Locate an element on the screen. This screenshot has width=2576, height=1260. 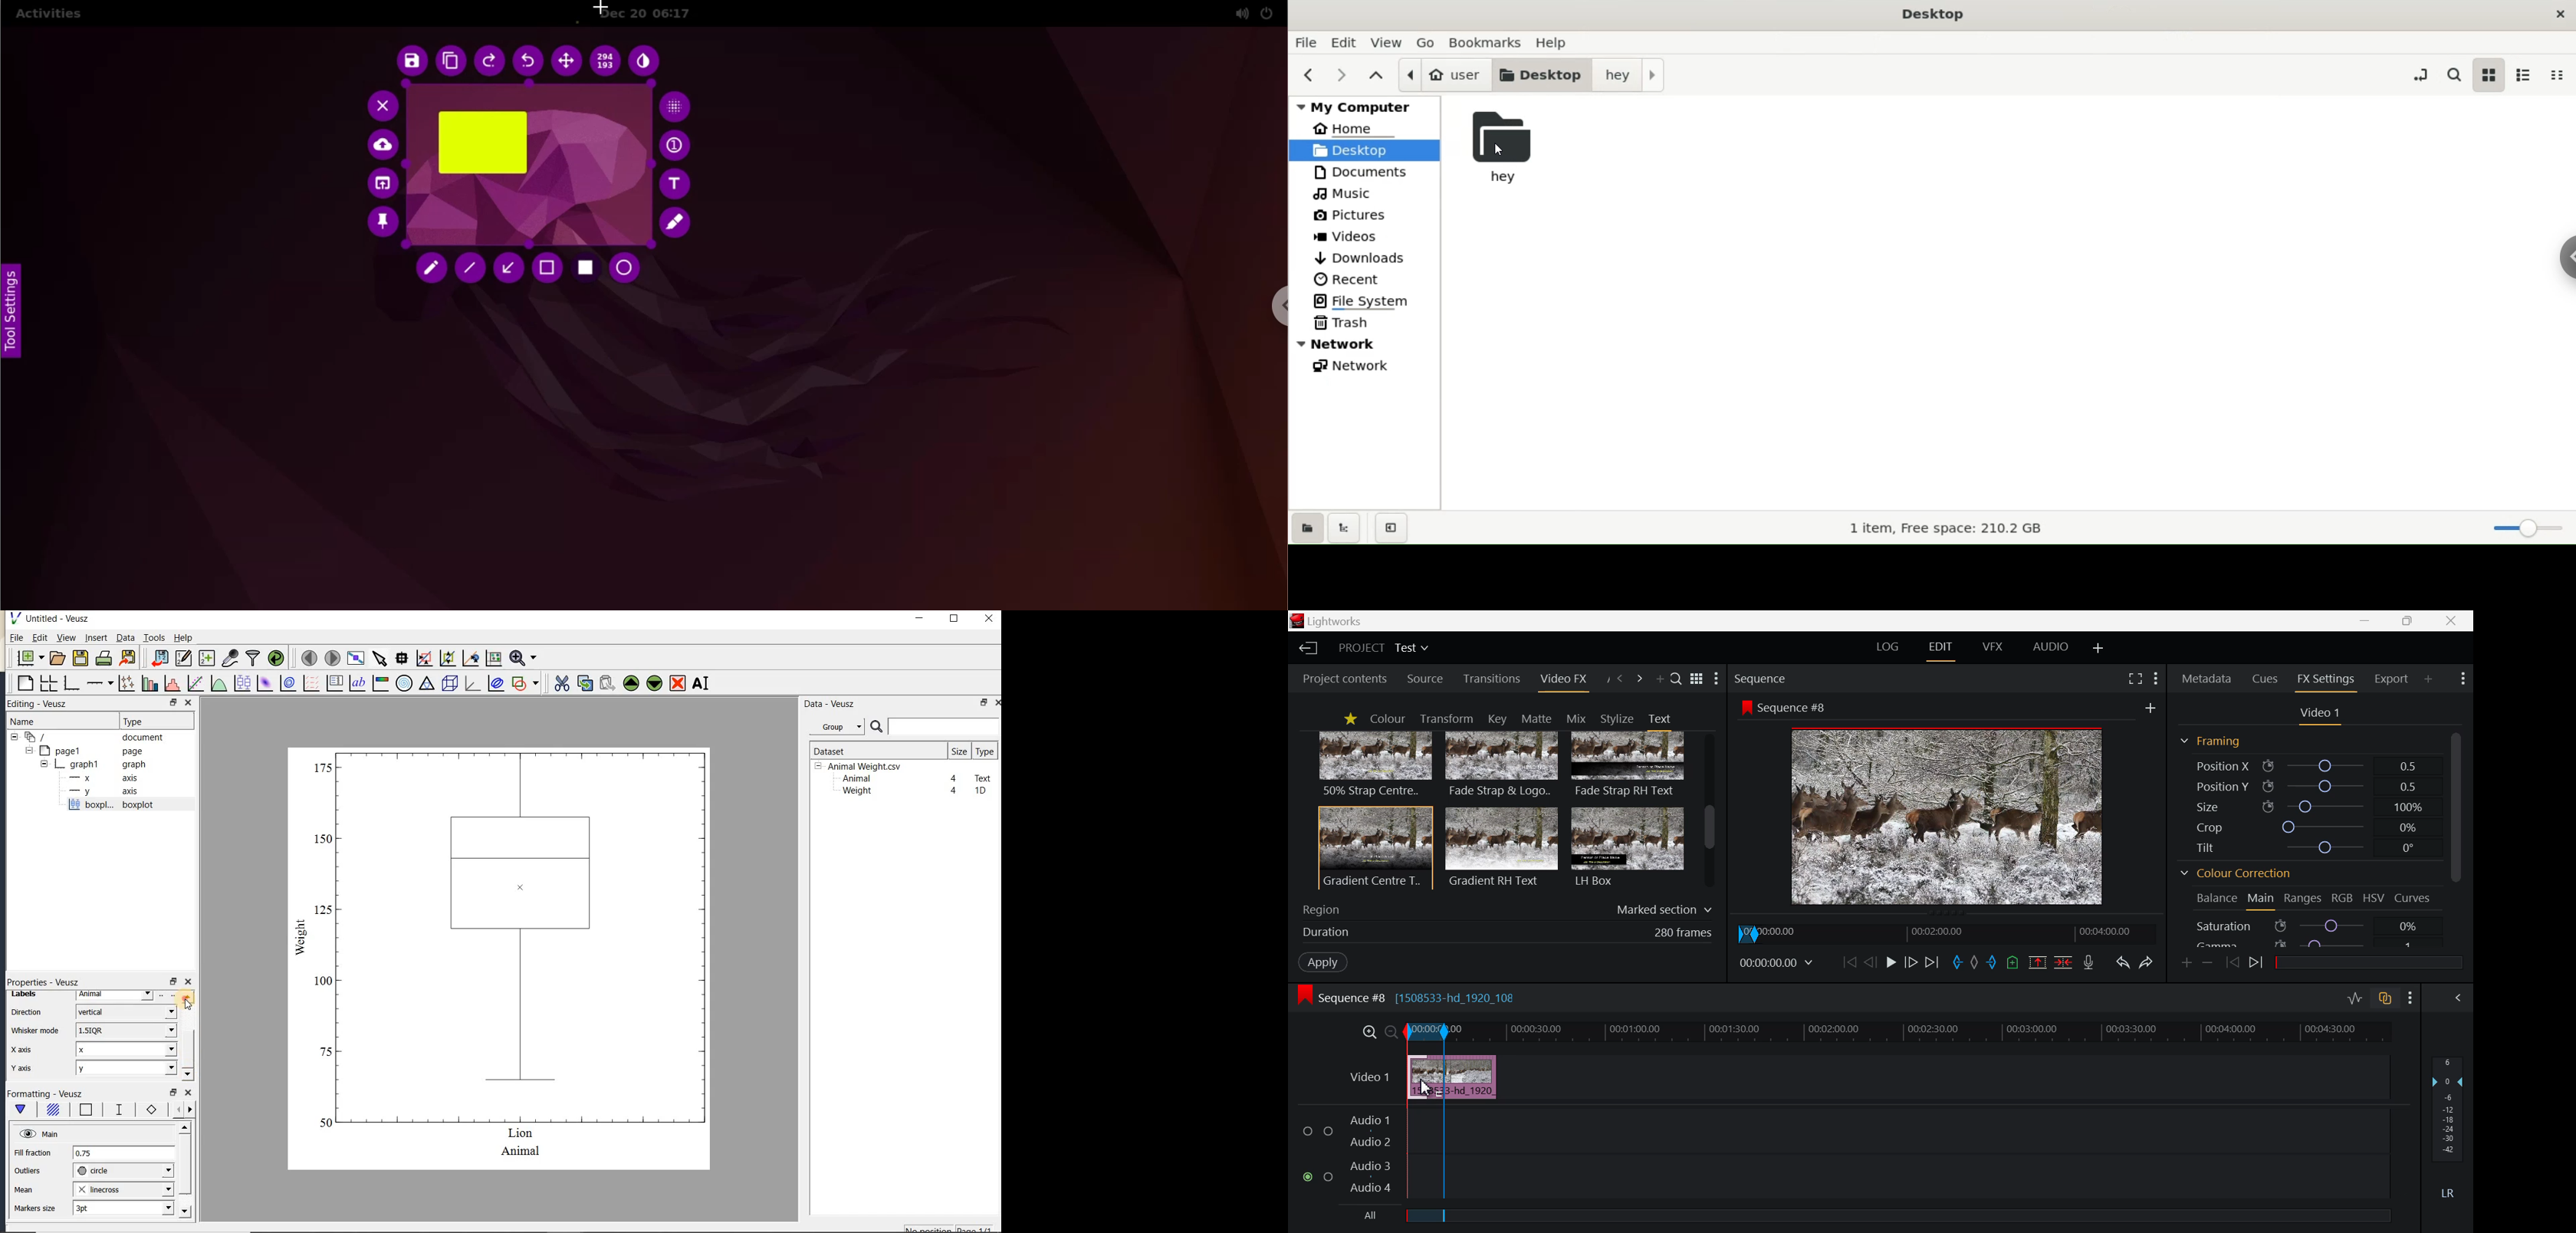
Toggle auto track sync is located at coordinates (2387, 1000).